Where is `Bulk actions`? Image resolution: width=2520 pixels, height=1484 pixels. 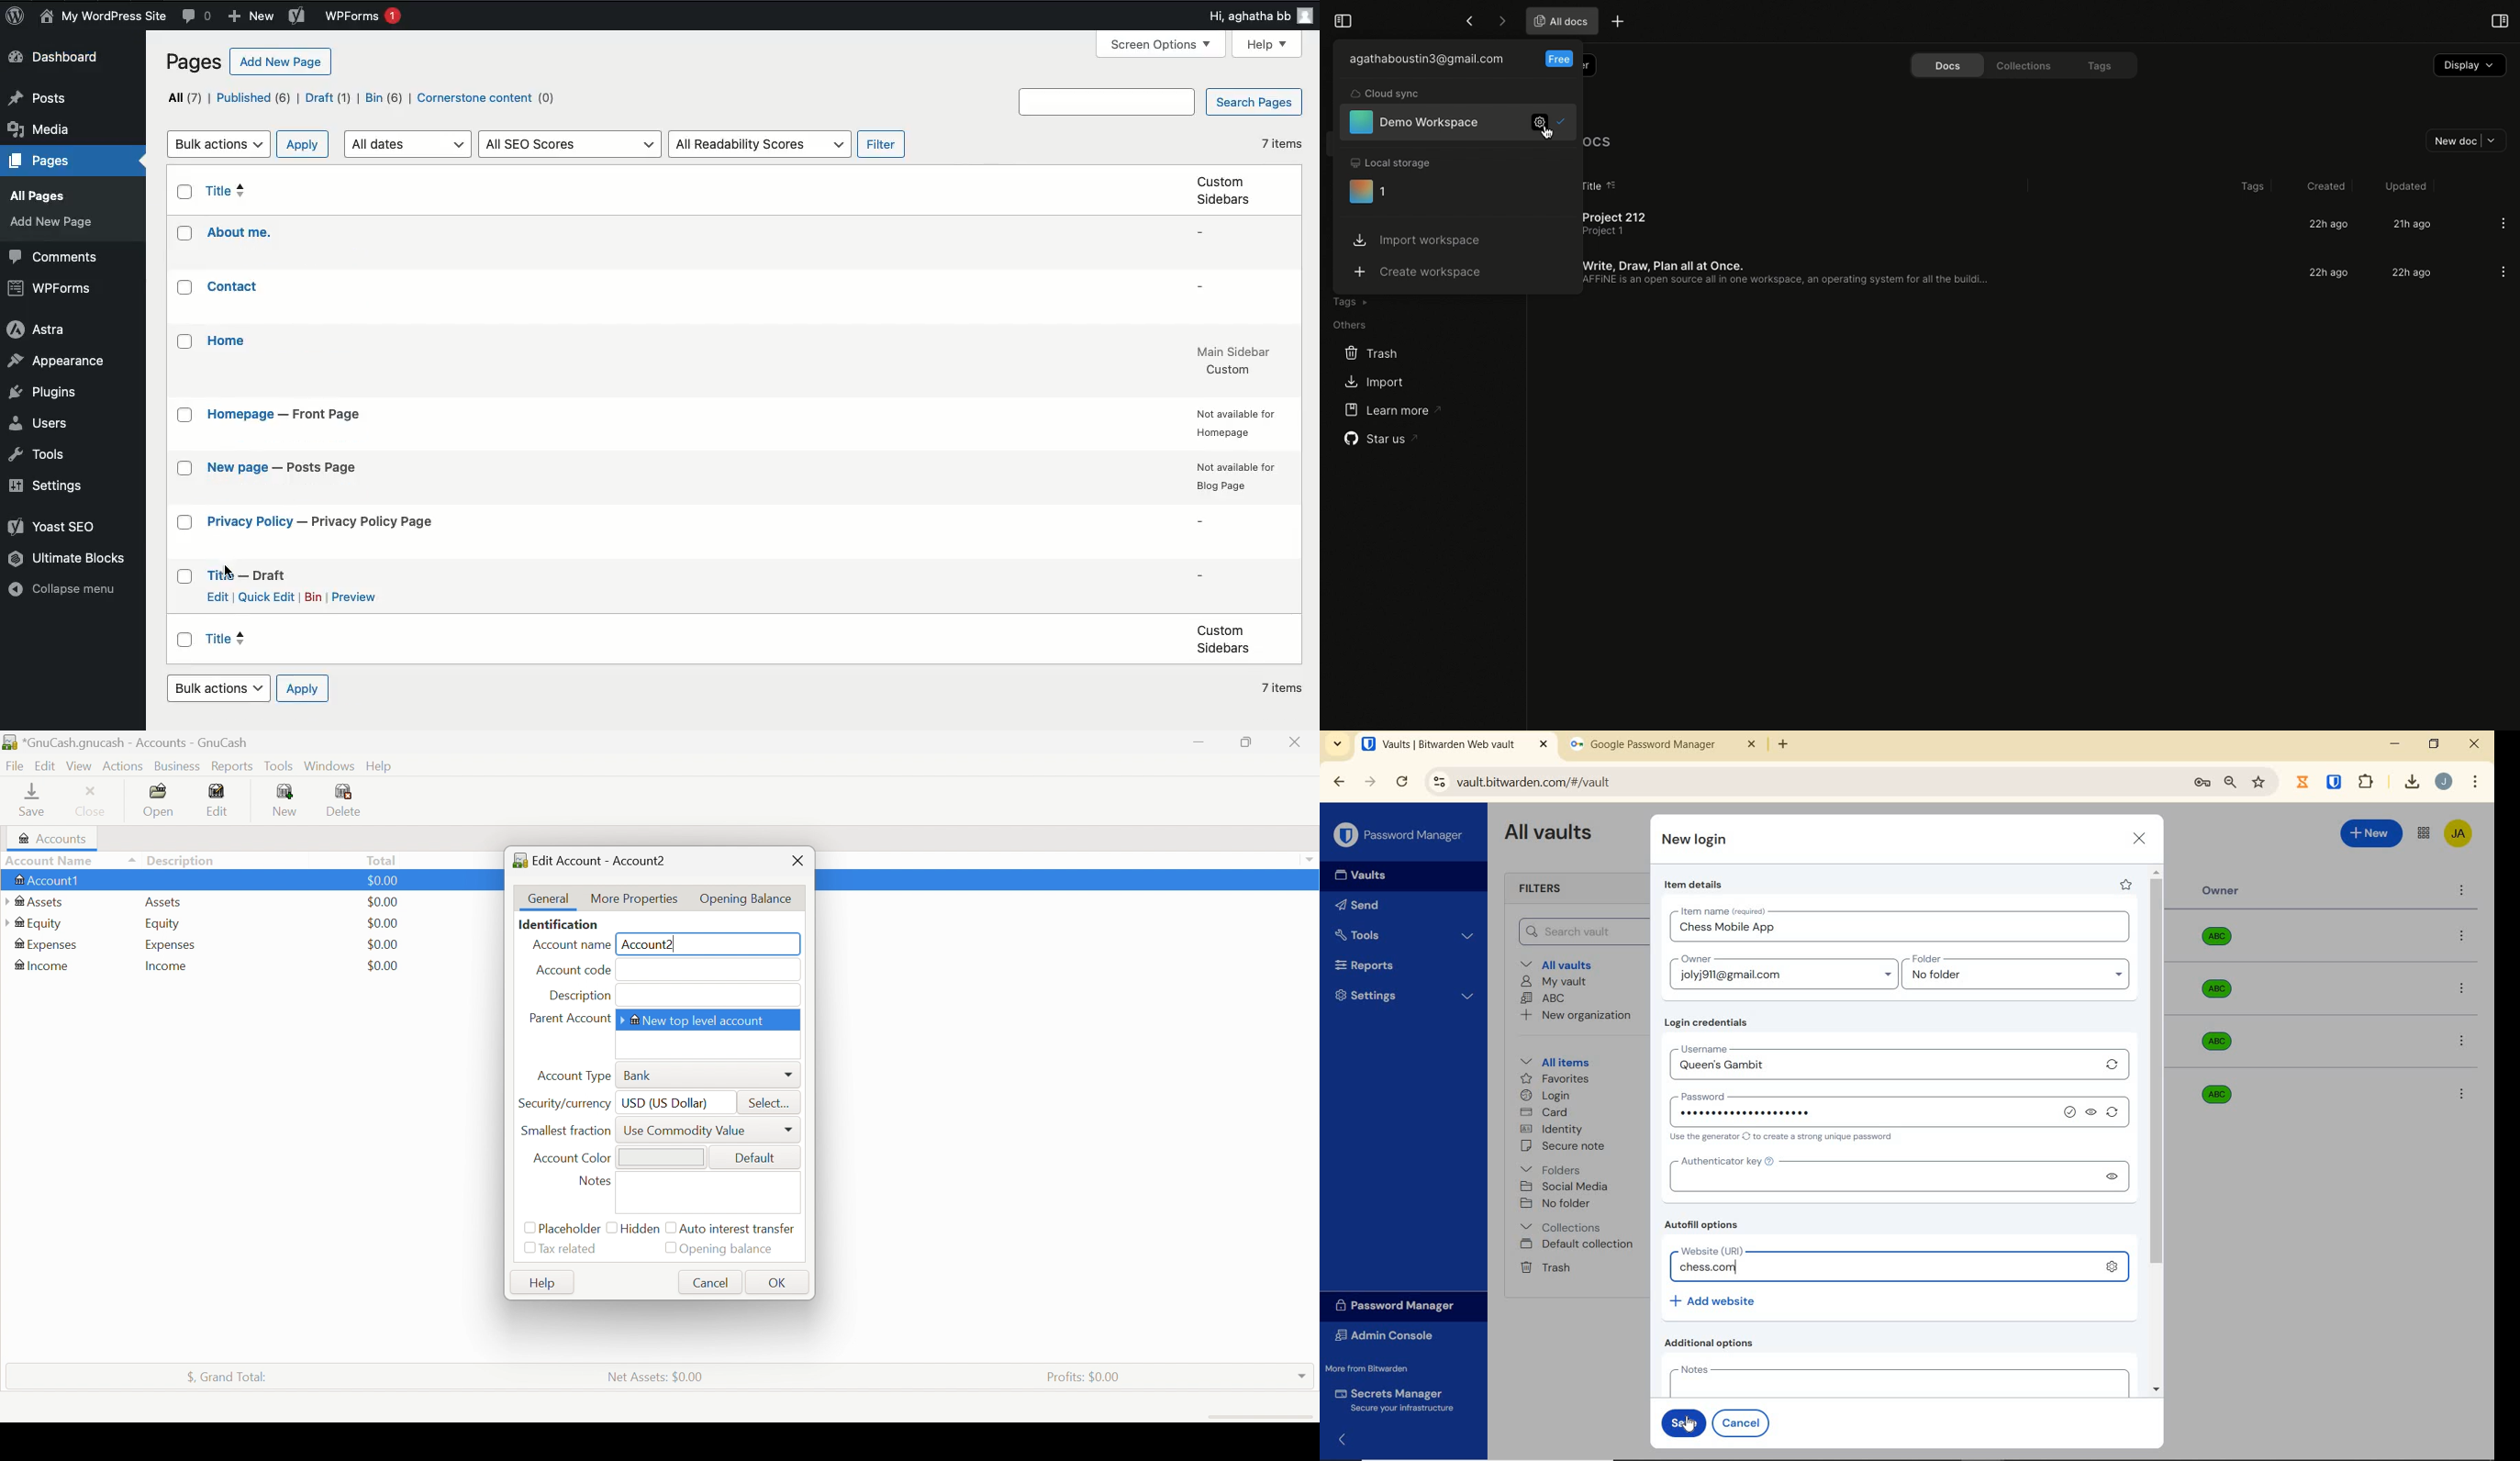 Bulk actions is located at coordinates (220, 145).